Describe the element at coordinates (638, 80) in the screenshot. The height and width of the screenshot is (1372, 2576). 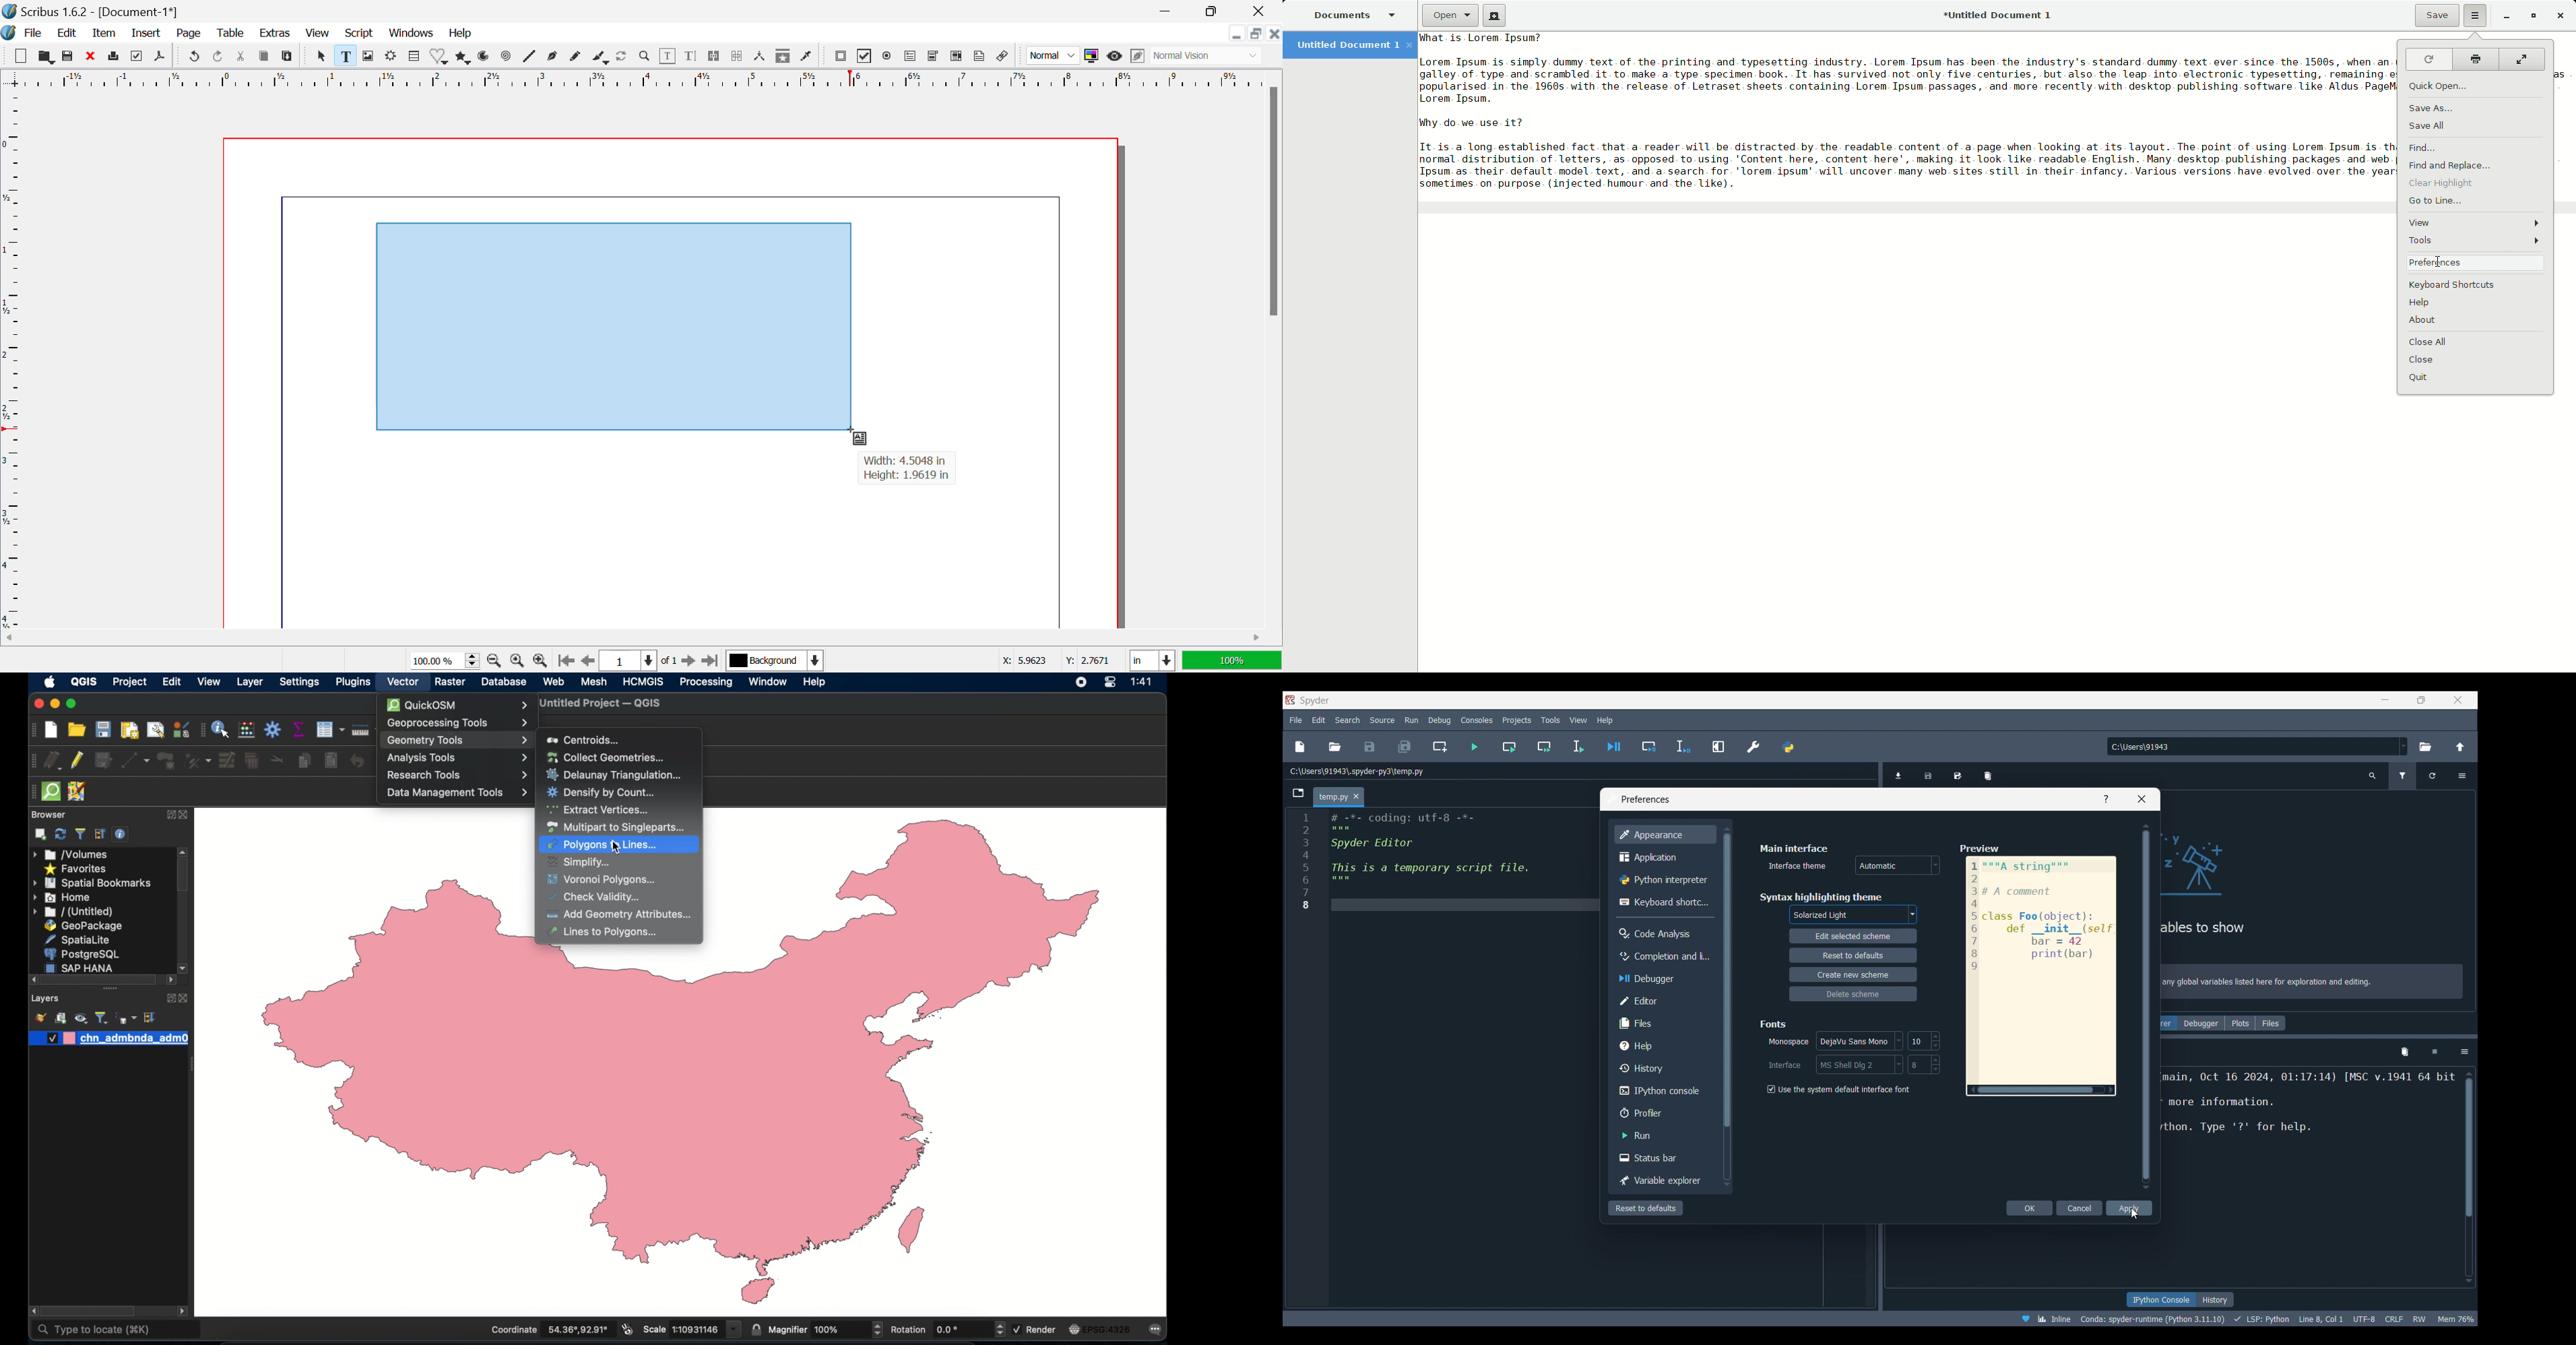
I see `Vertical Page Margins` at that location.